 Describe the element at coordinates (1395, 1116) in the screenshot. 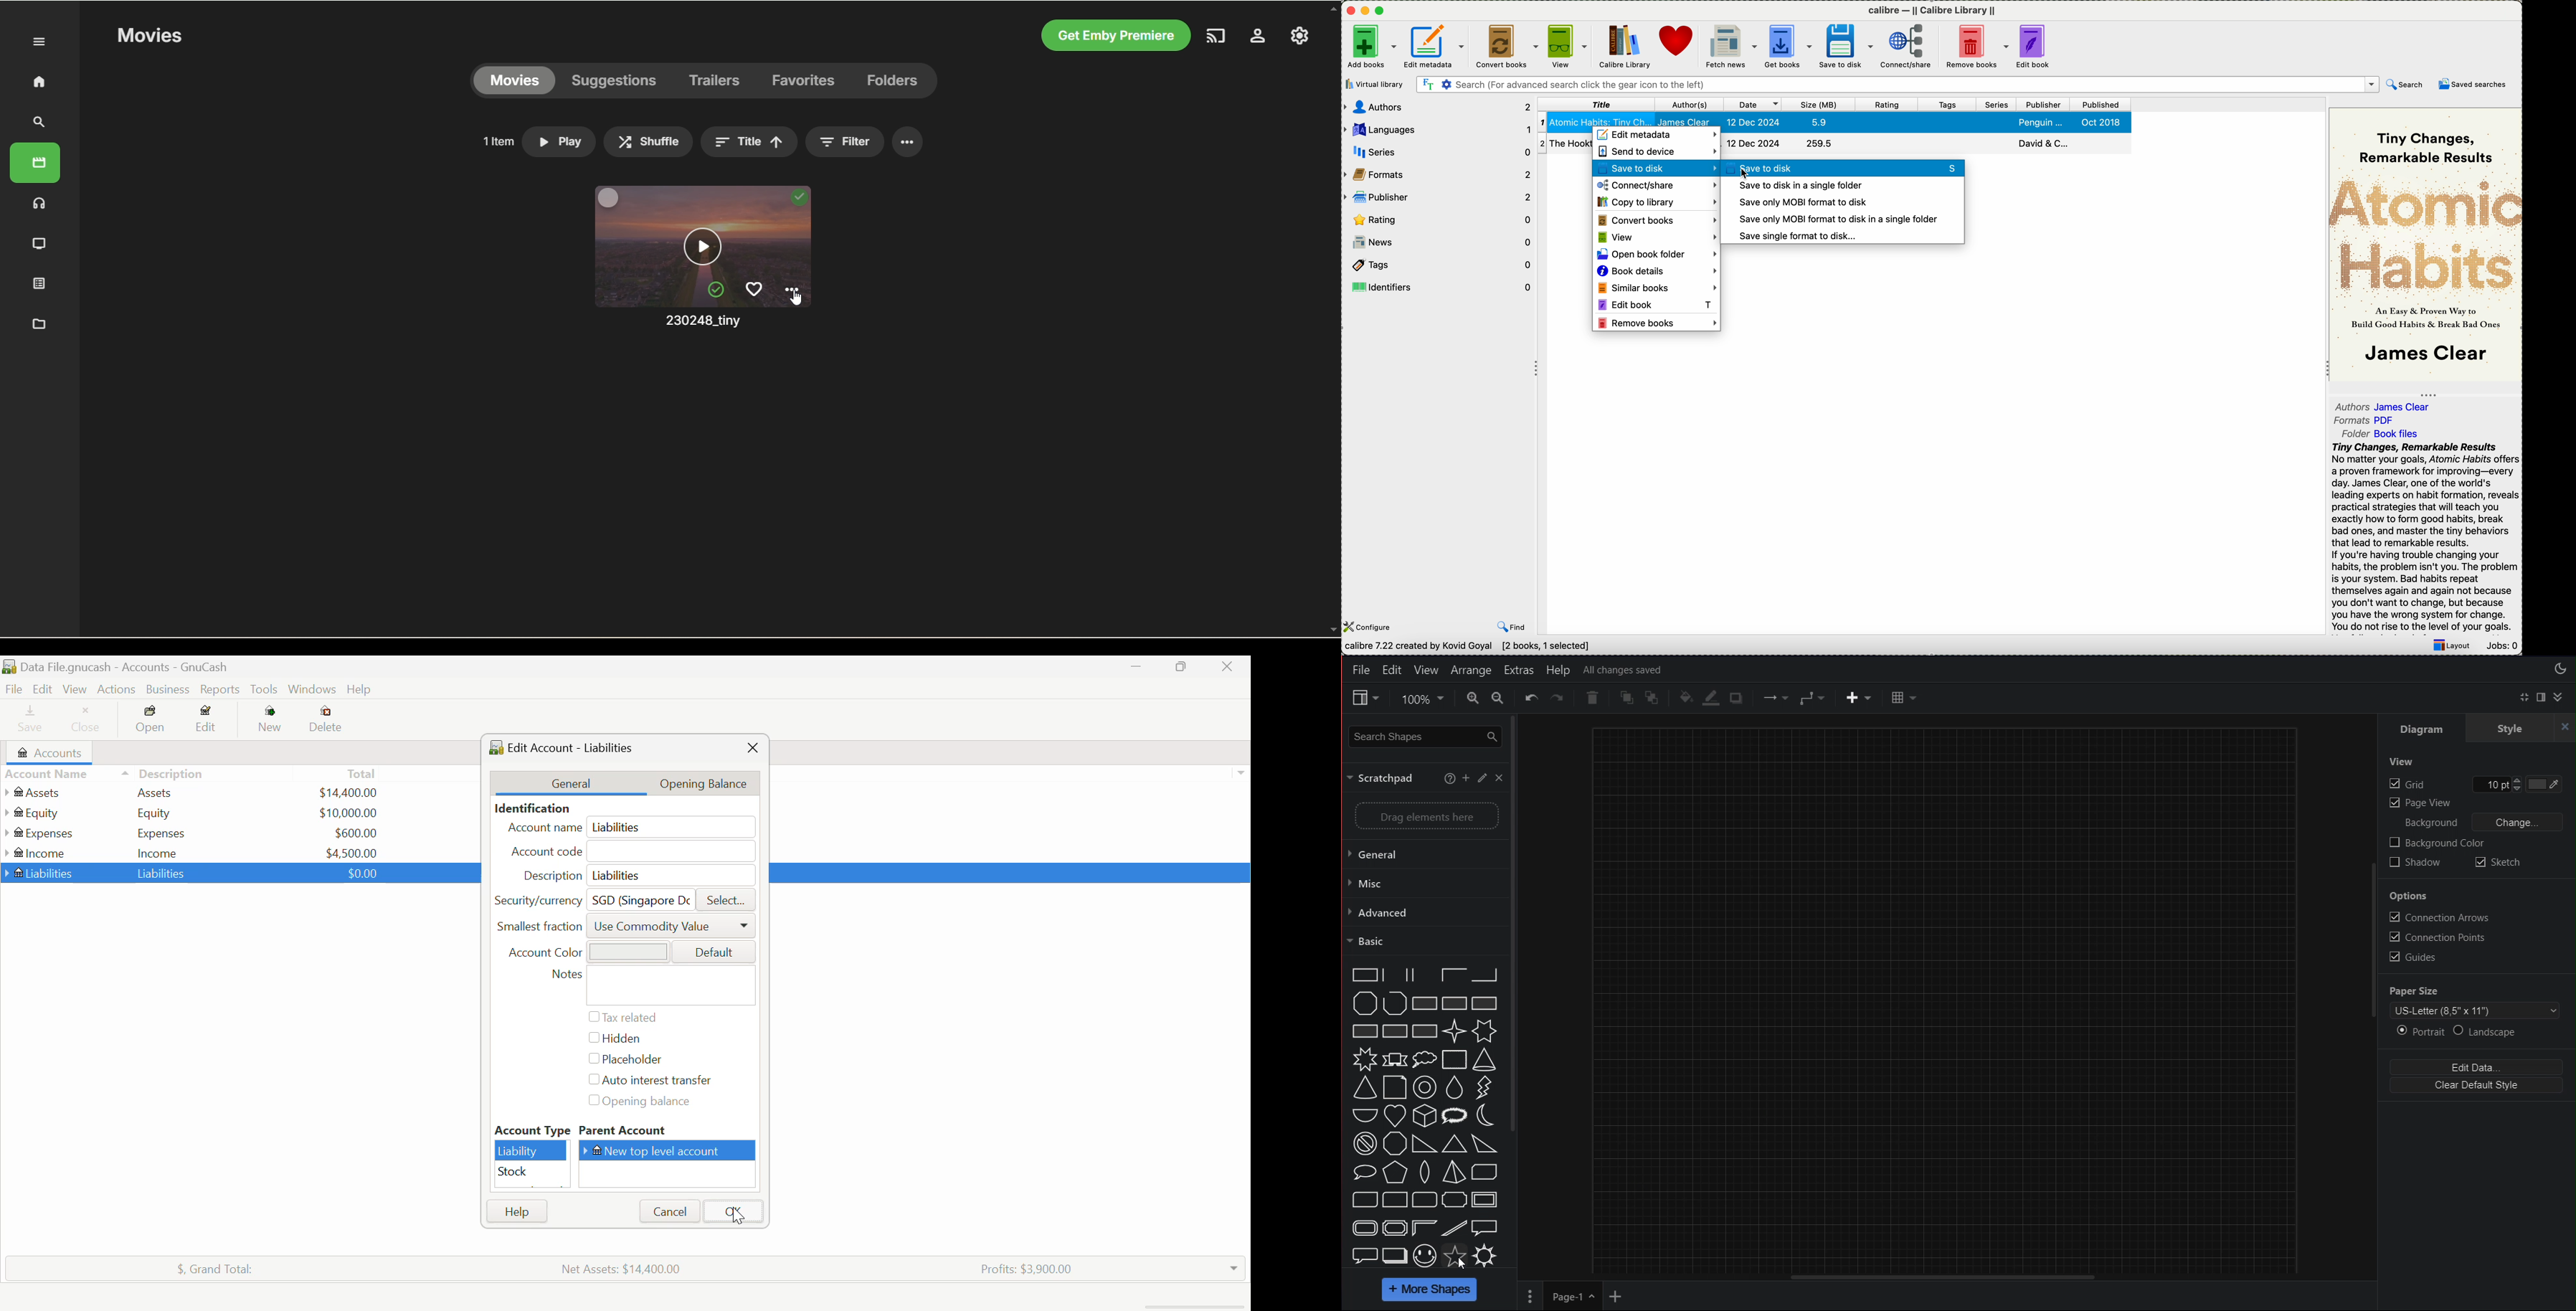

I see `heart` at that location.